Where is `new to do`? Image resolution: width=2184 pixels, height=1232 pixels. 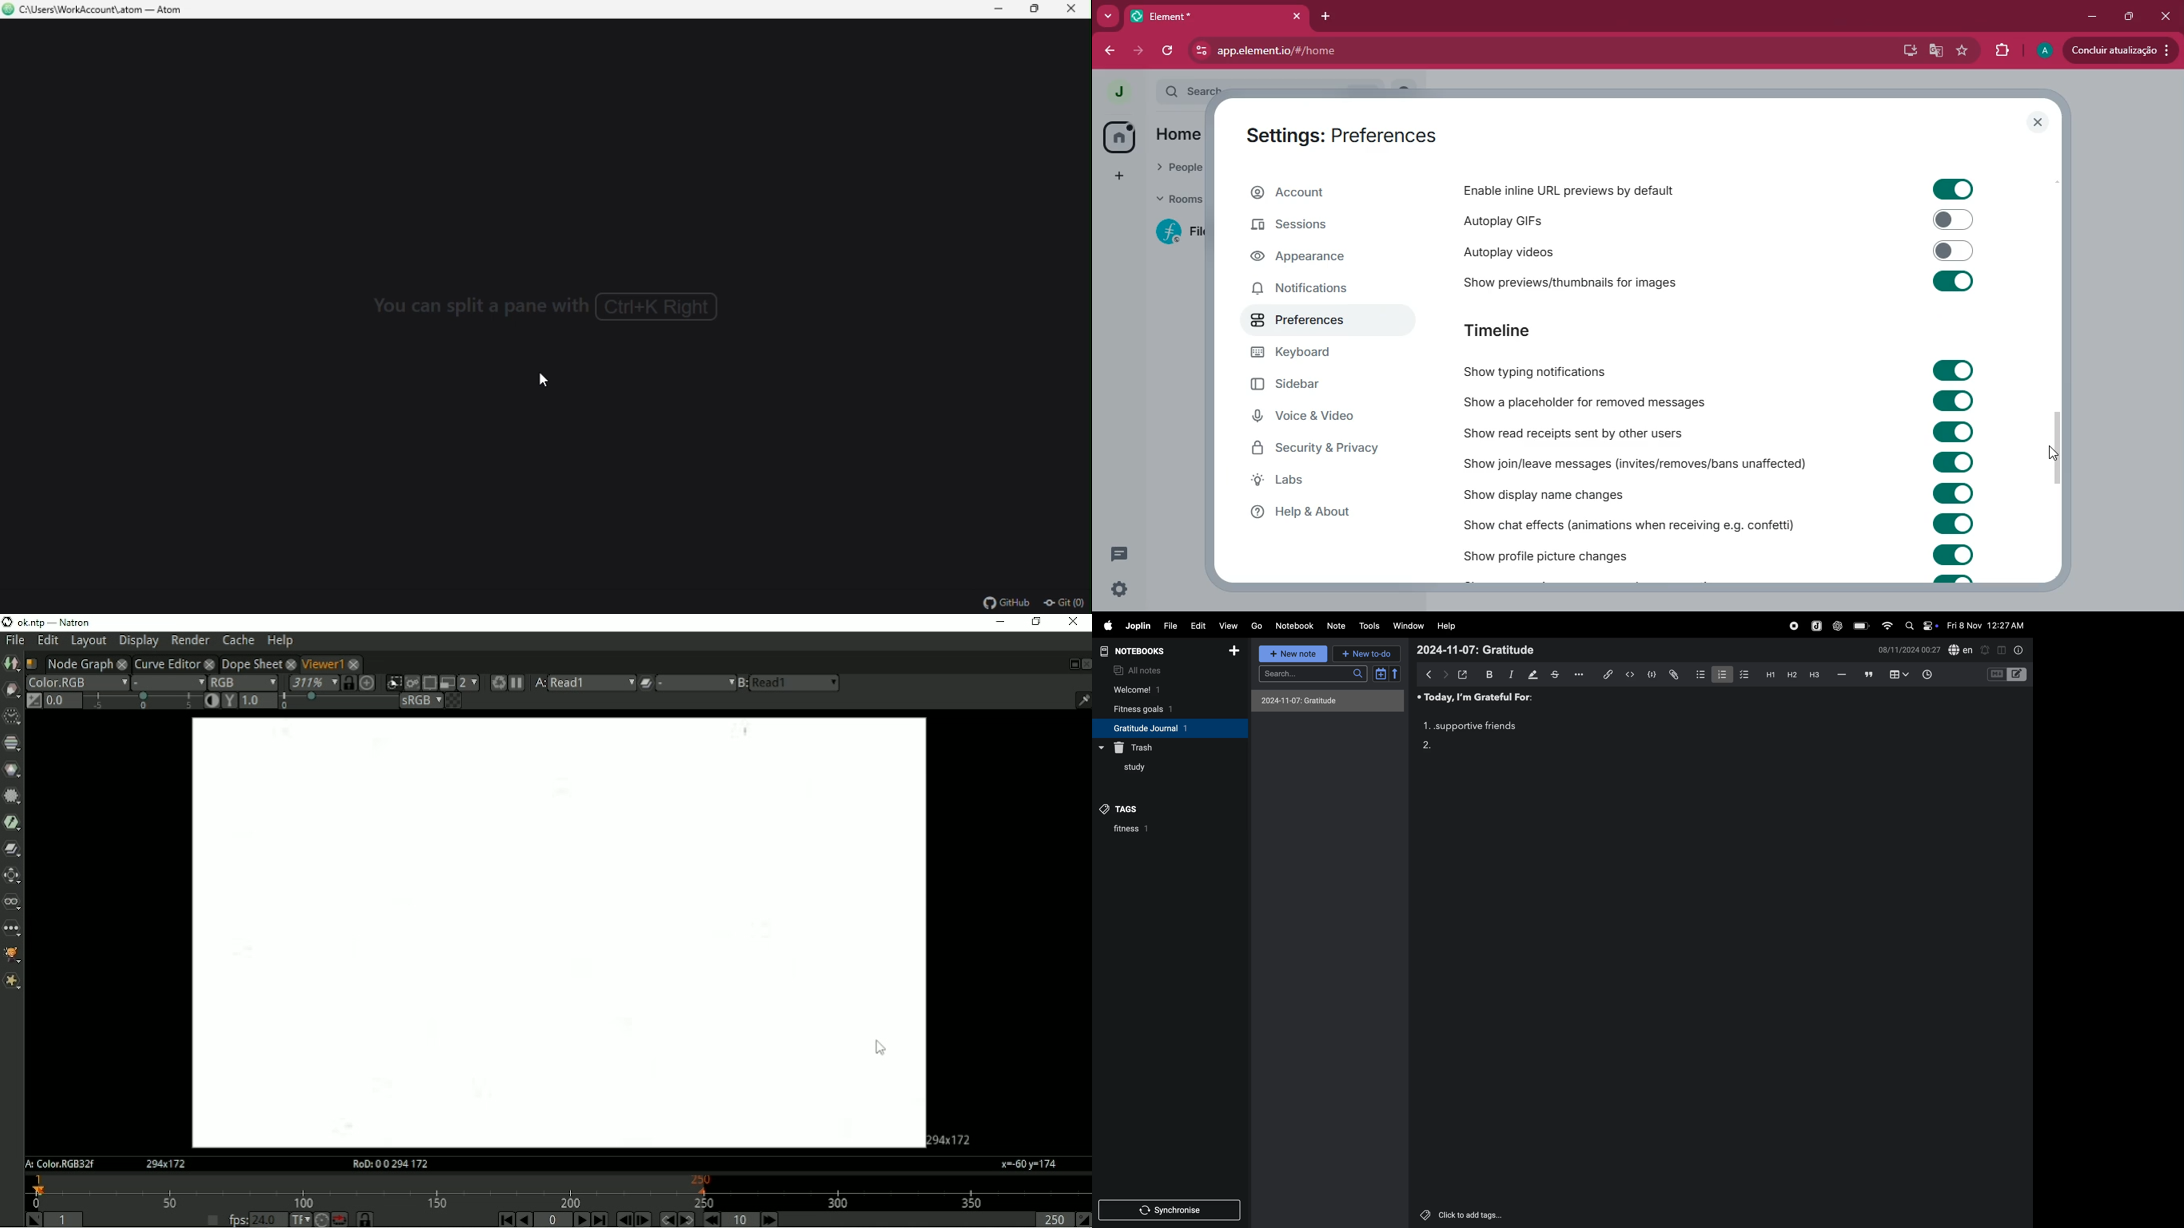
new to do is located at coordinates (1364, 653).